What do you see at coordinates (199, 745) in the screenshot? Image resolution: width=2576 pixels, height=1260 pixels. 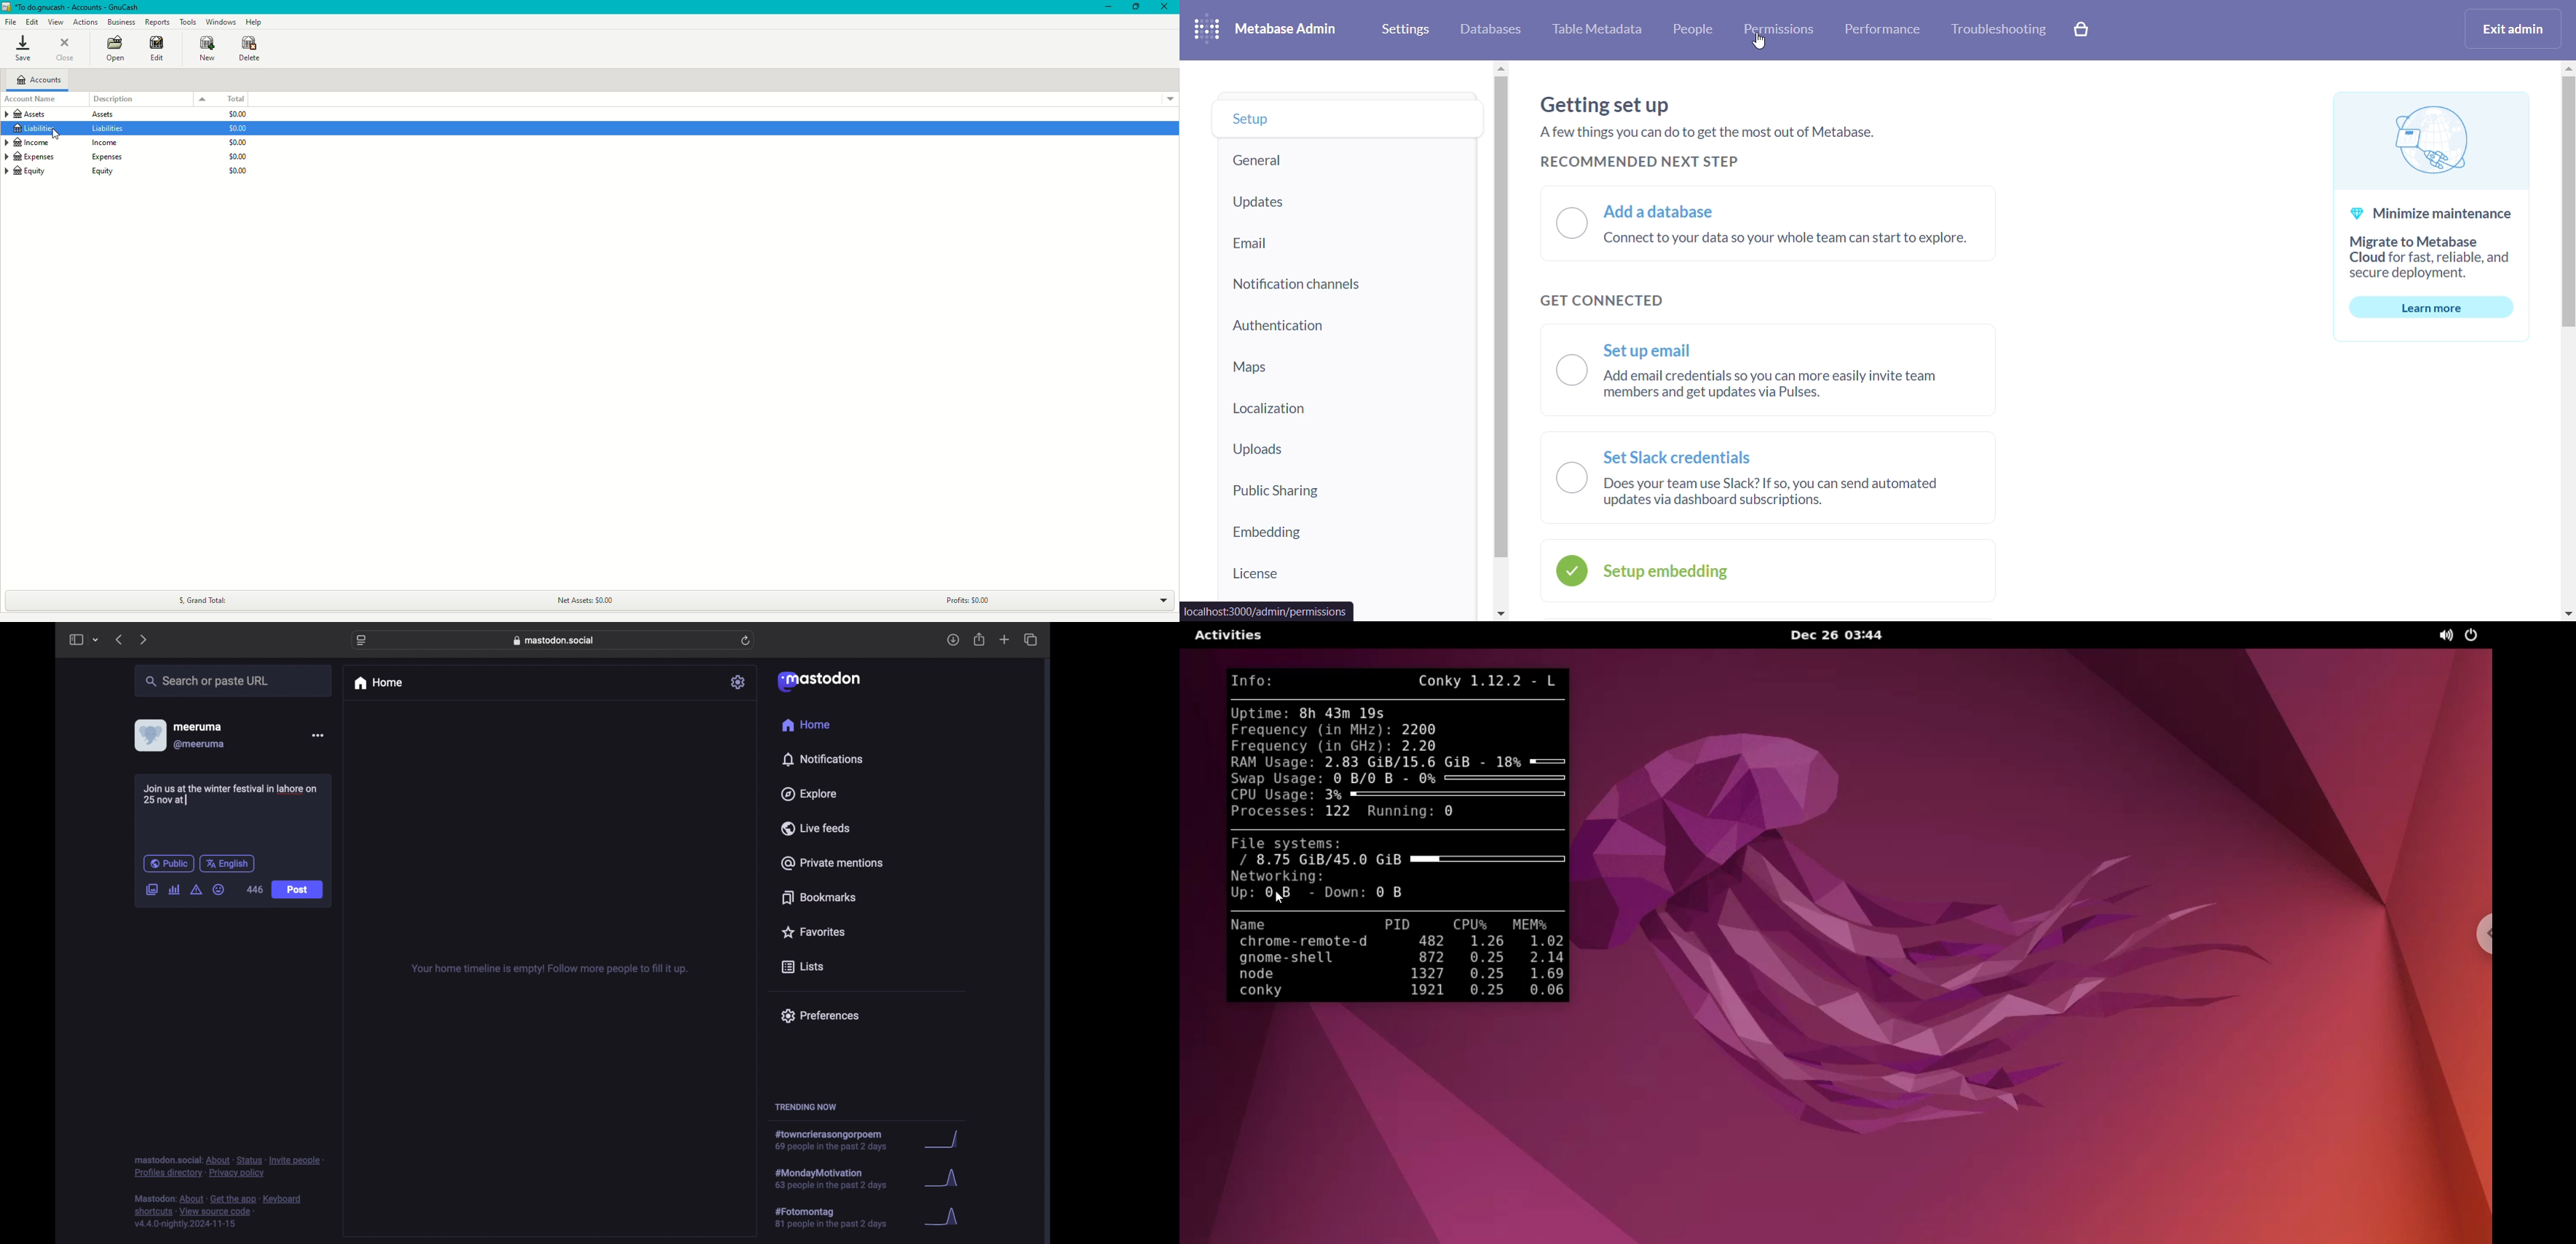 I see `@meeruma` at bounding box center [199, 745].